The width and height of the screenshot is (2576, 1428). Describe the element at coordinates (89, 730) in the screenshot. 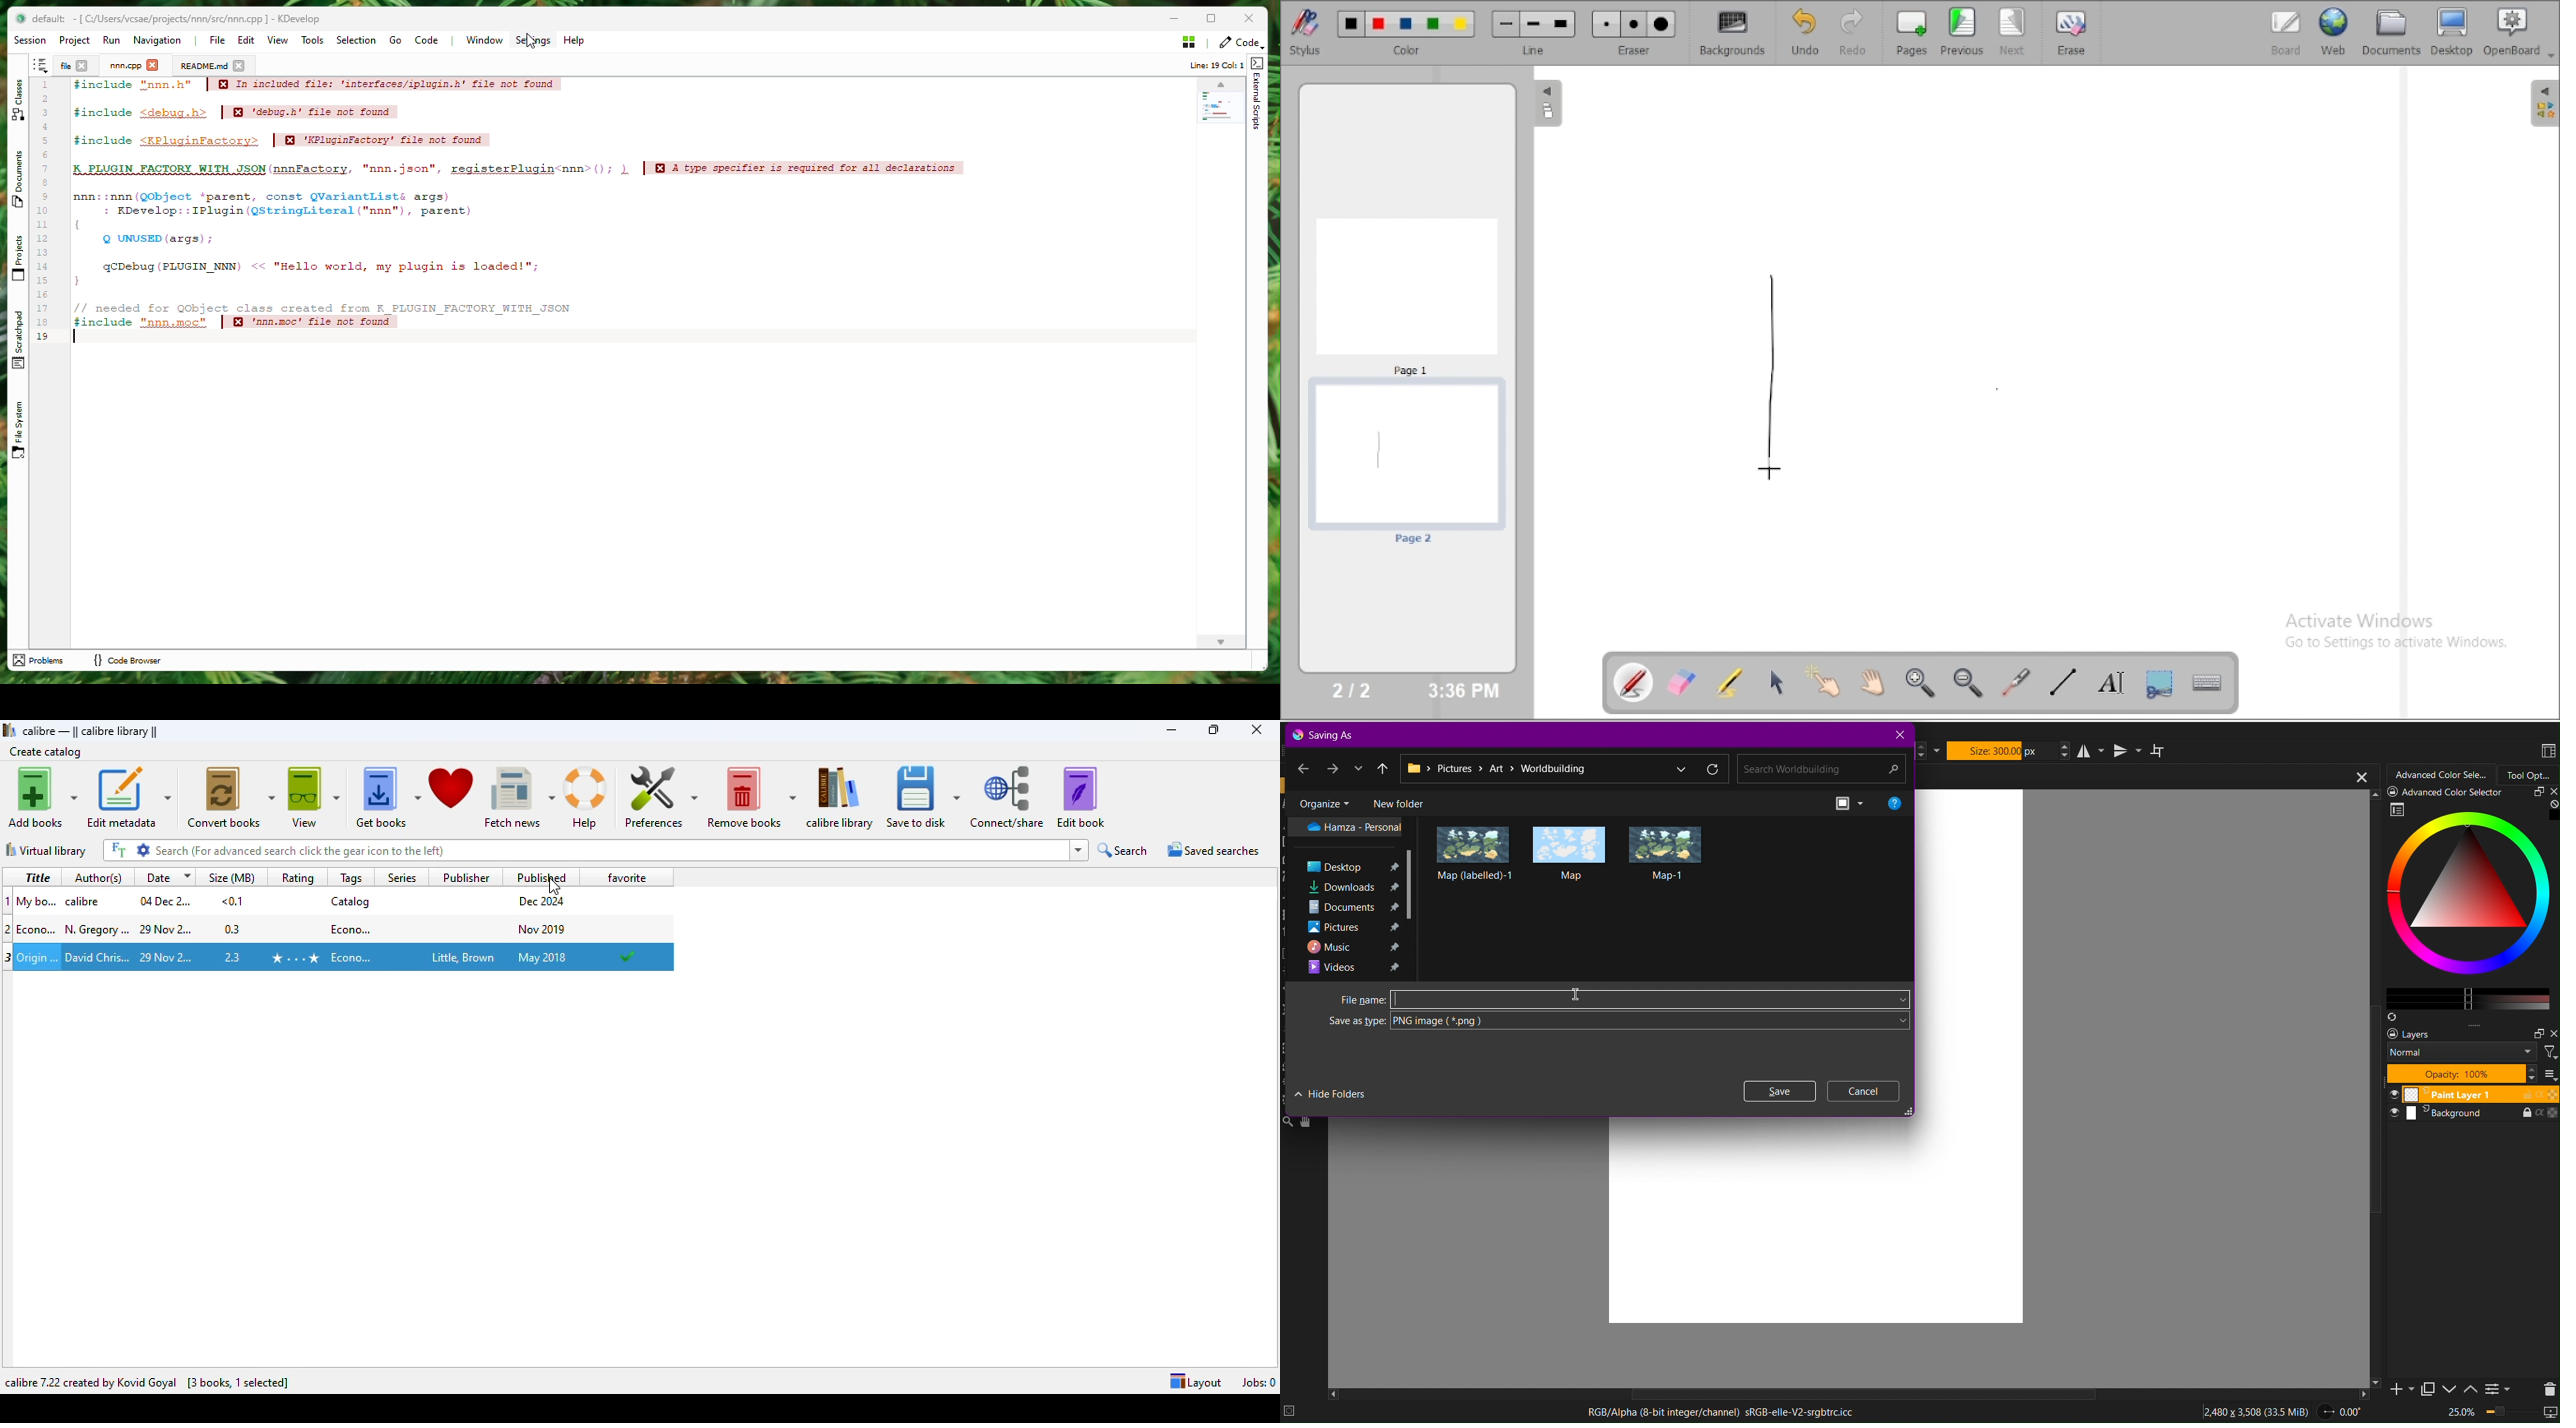

I see `calibre library` at that location.